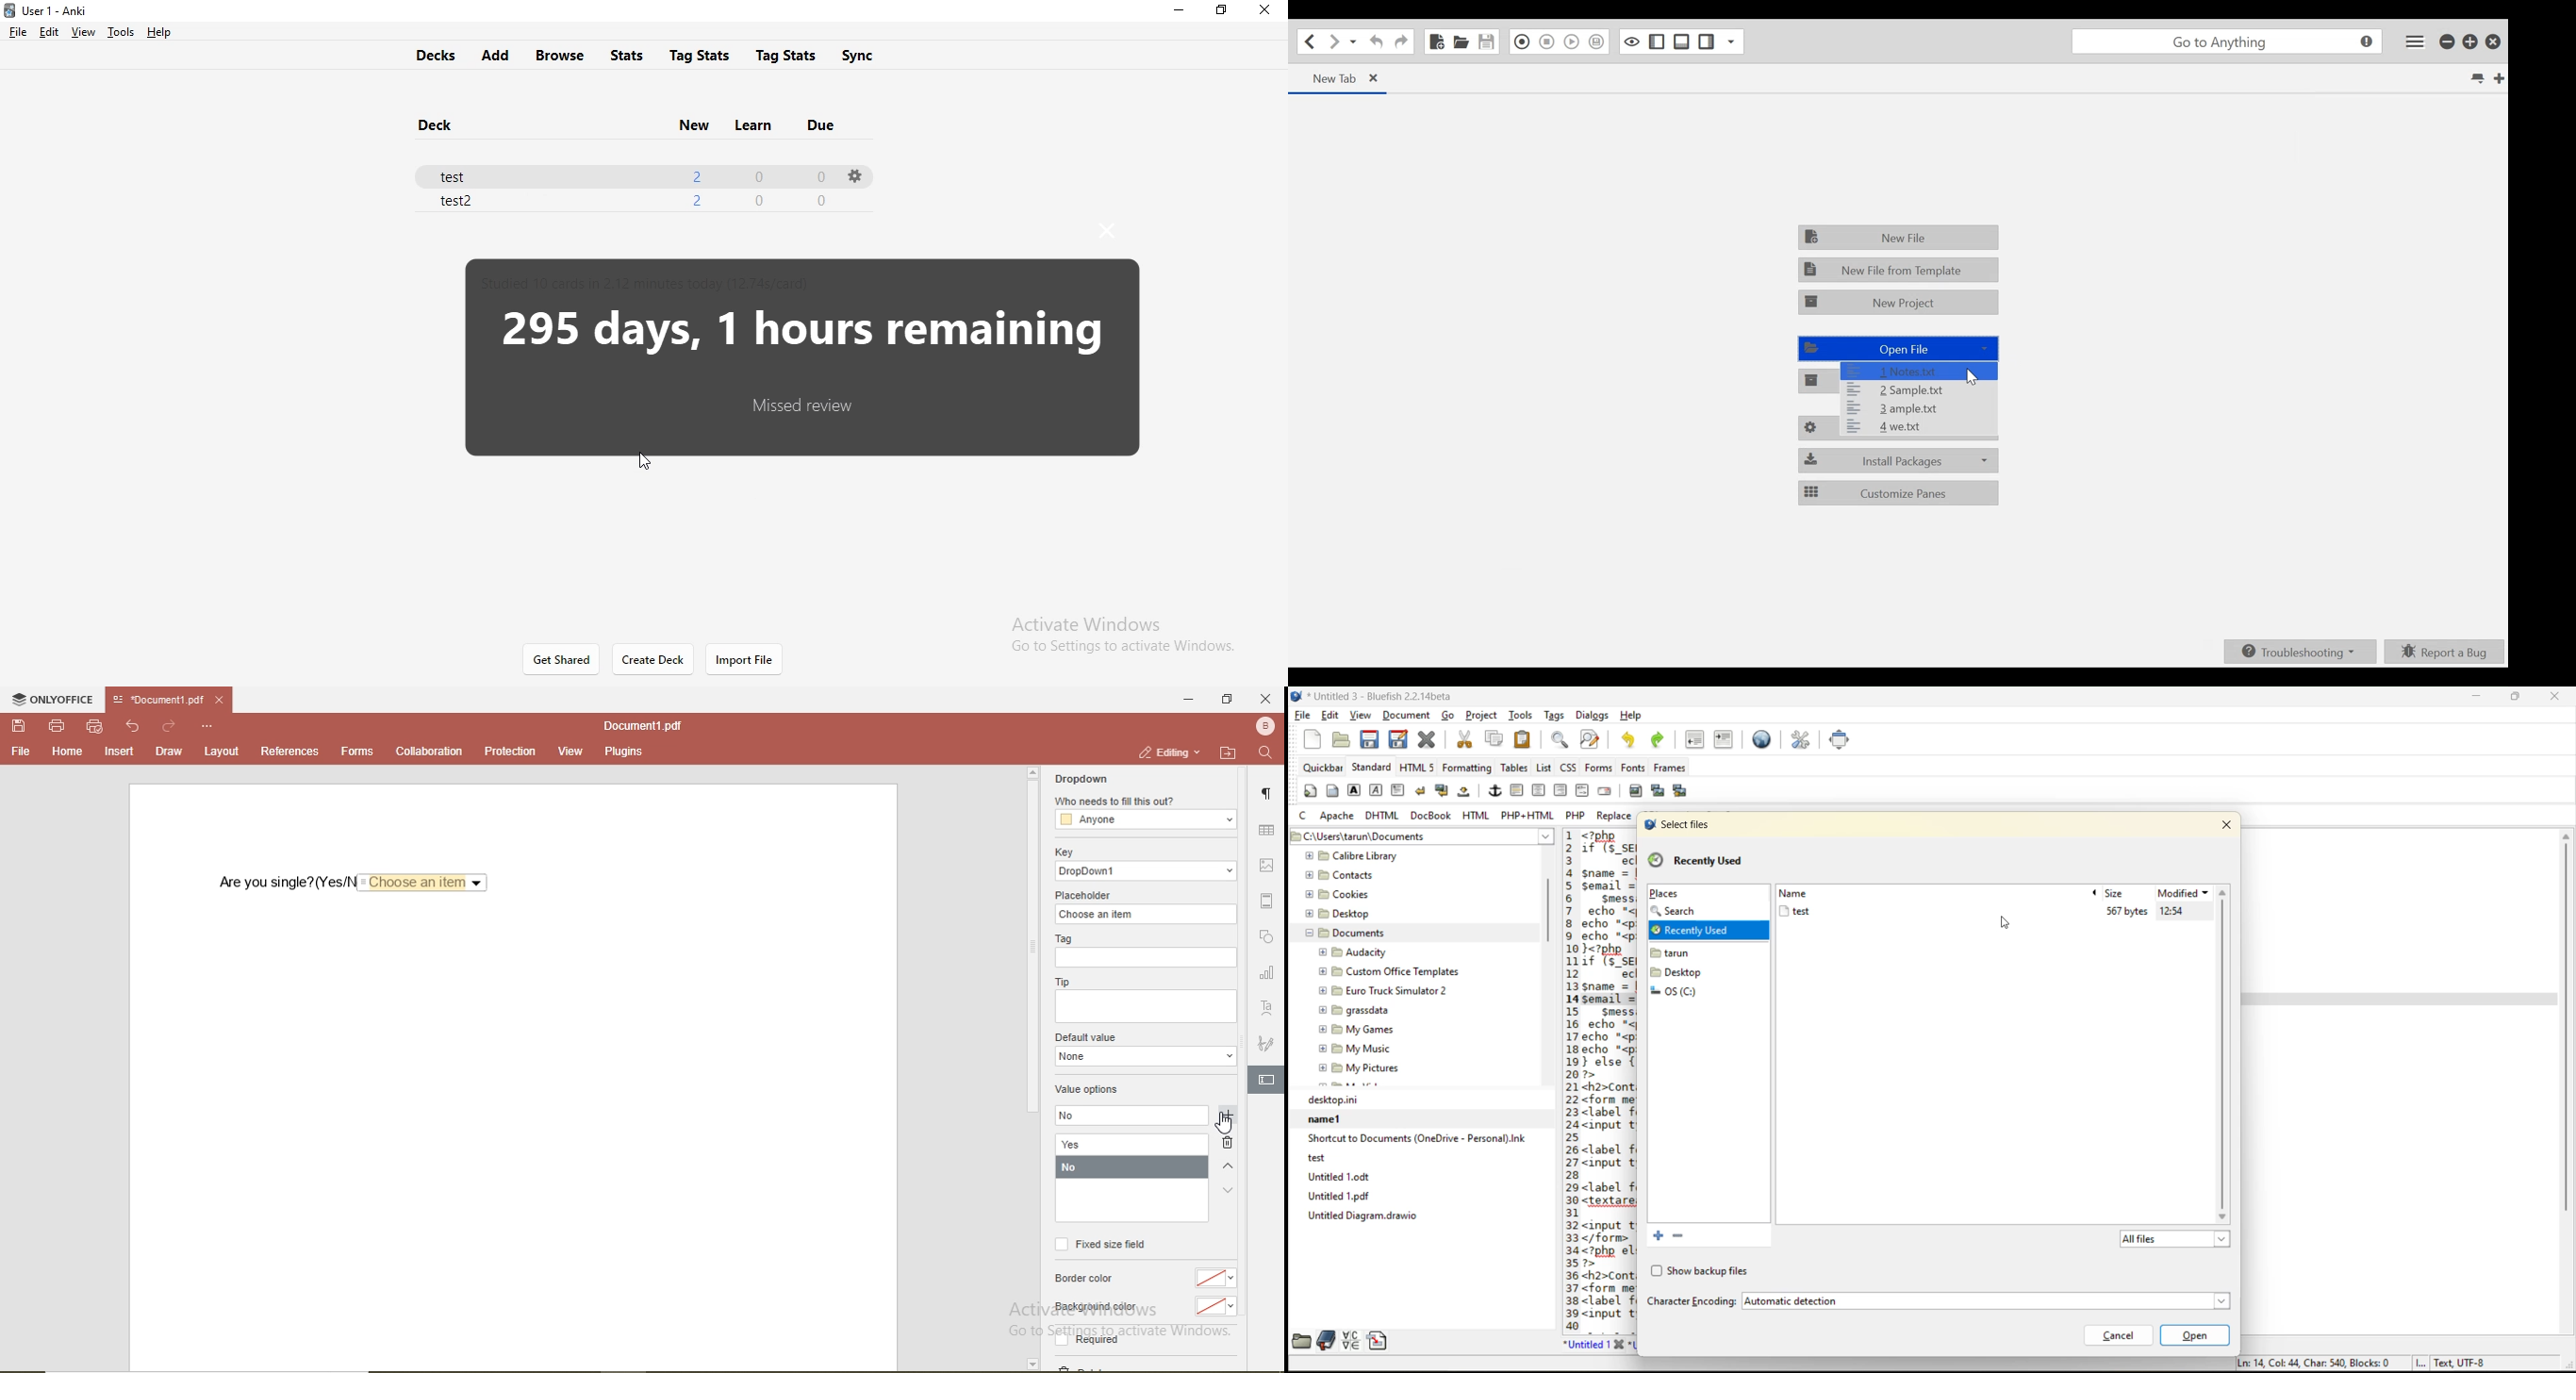  I want to click on Undo, so click(1374, 42).